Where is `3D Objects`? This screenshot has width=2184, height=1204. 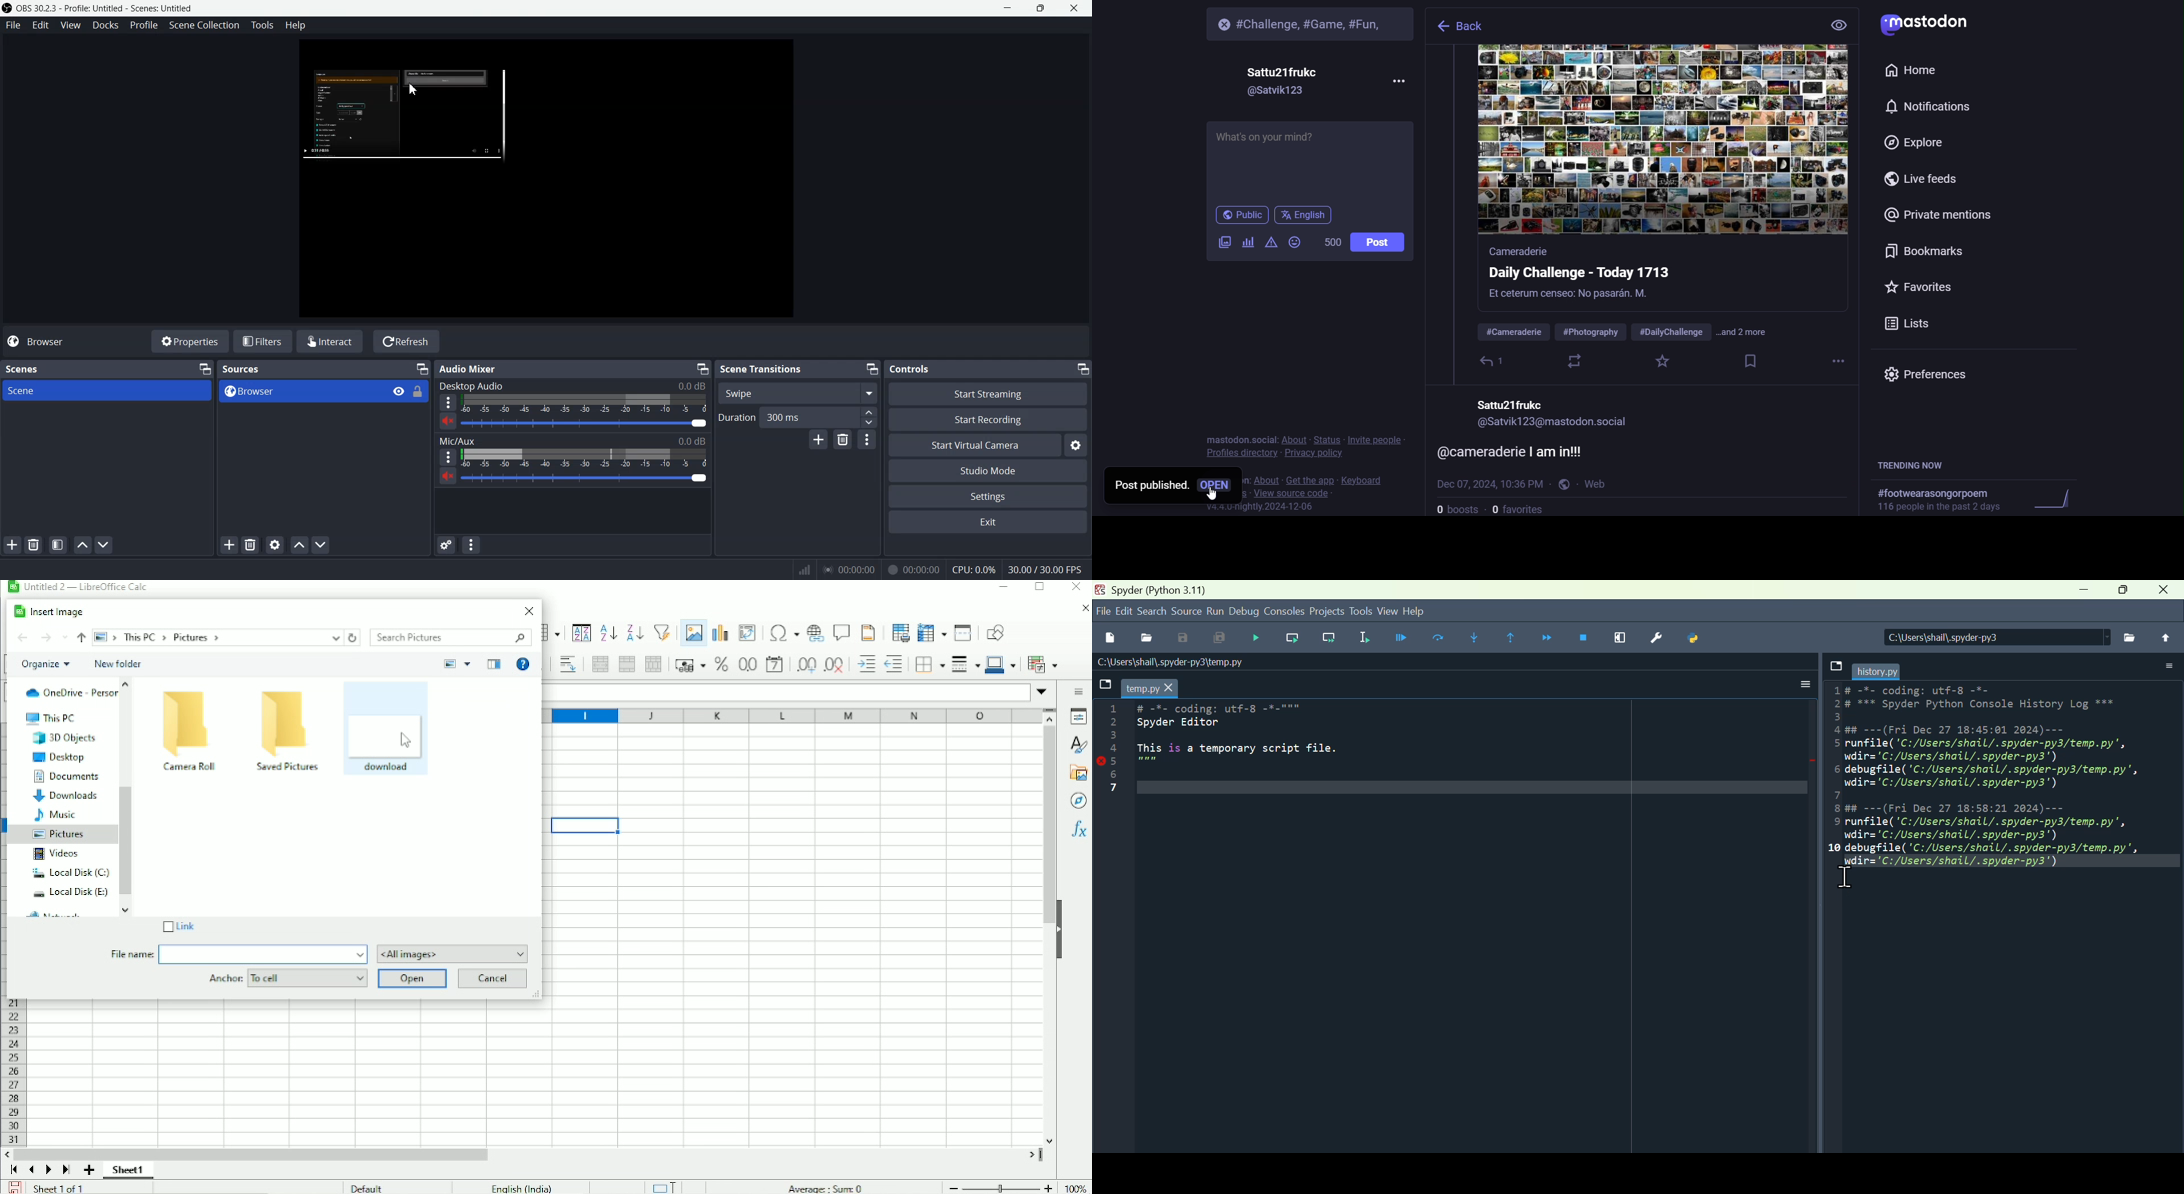
3D Objects is located at coordinates (63, 738).